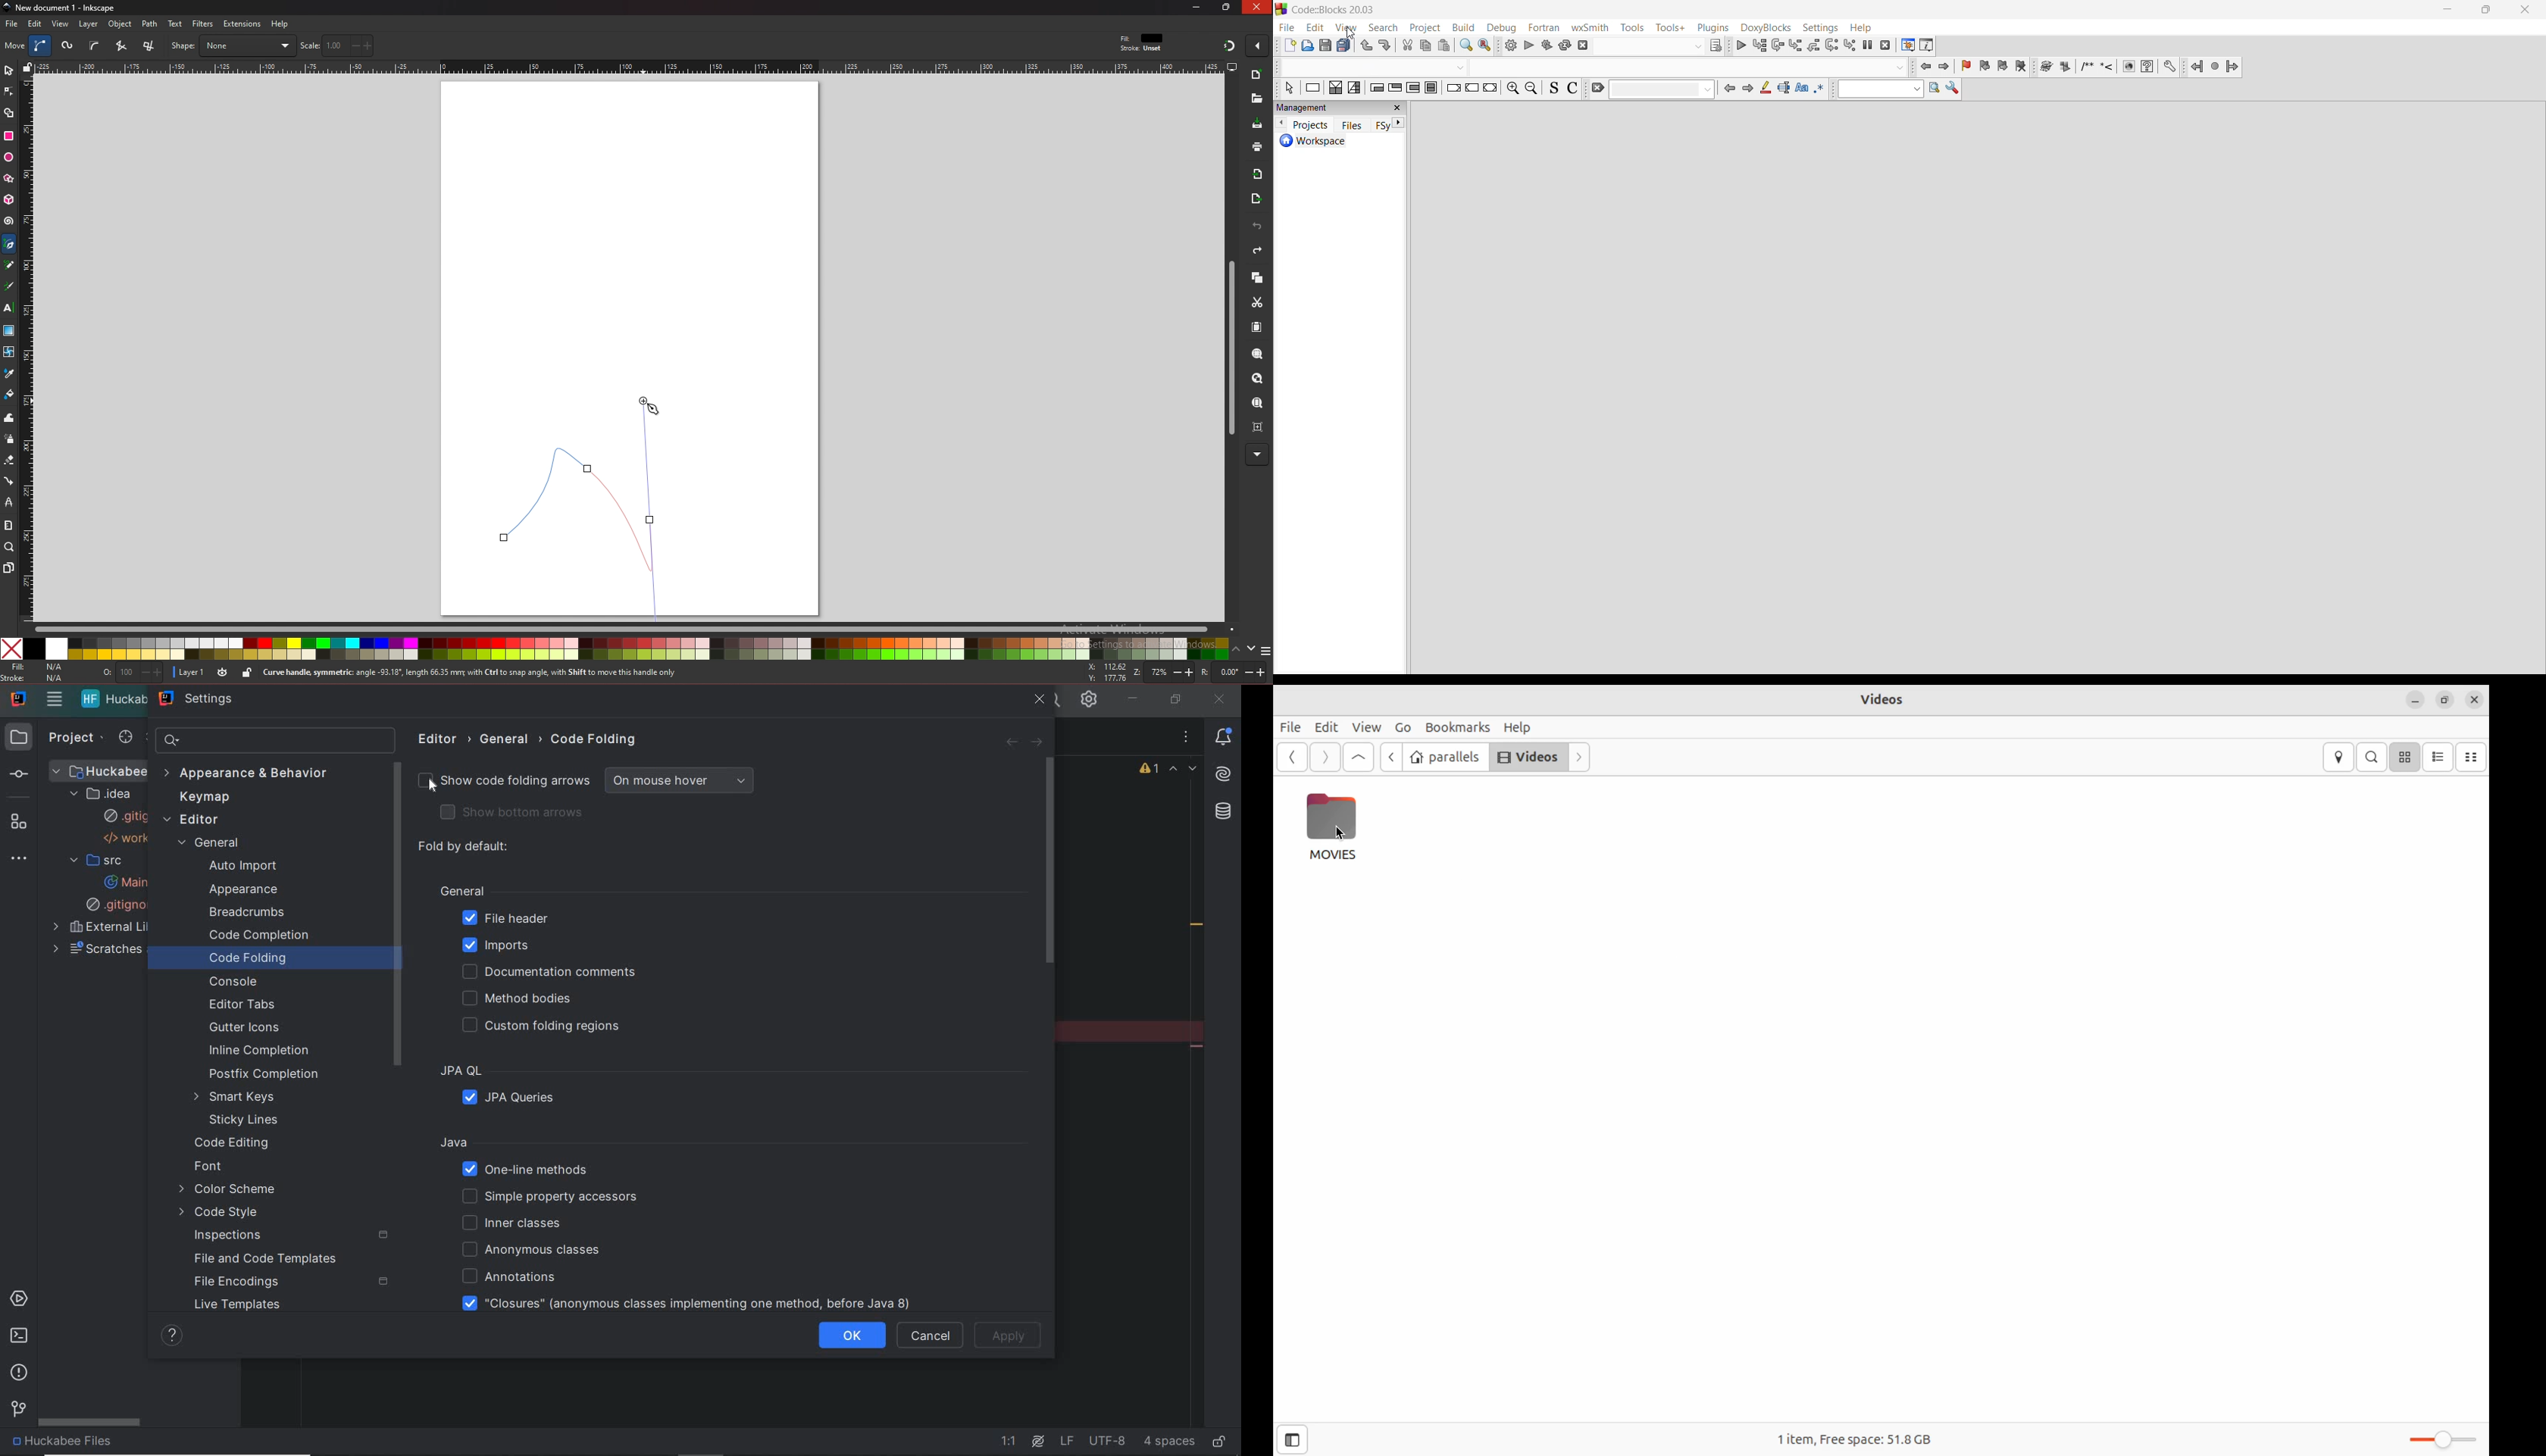 Image resolution: width=2548 pixels, height=1456 pixels. What do you see at coordinates (1256, 379) in the screenshot?
I see `zoom drawing` at bounding box center [1256, 379].